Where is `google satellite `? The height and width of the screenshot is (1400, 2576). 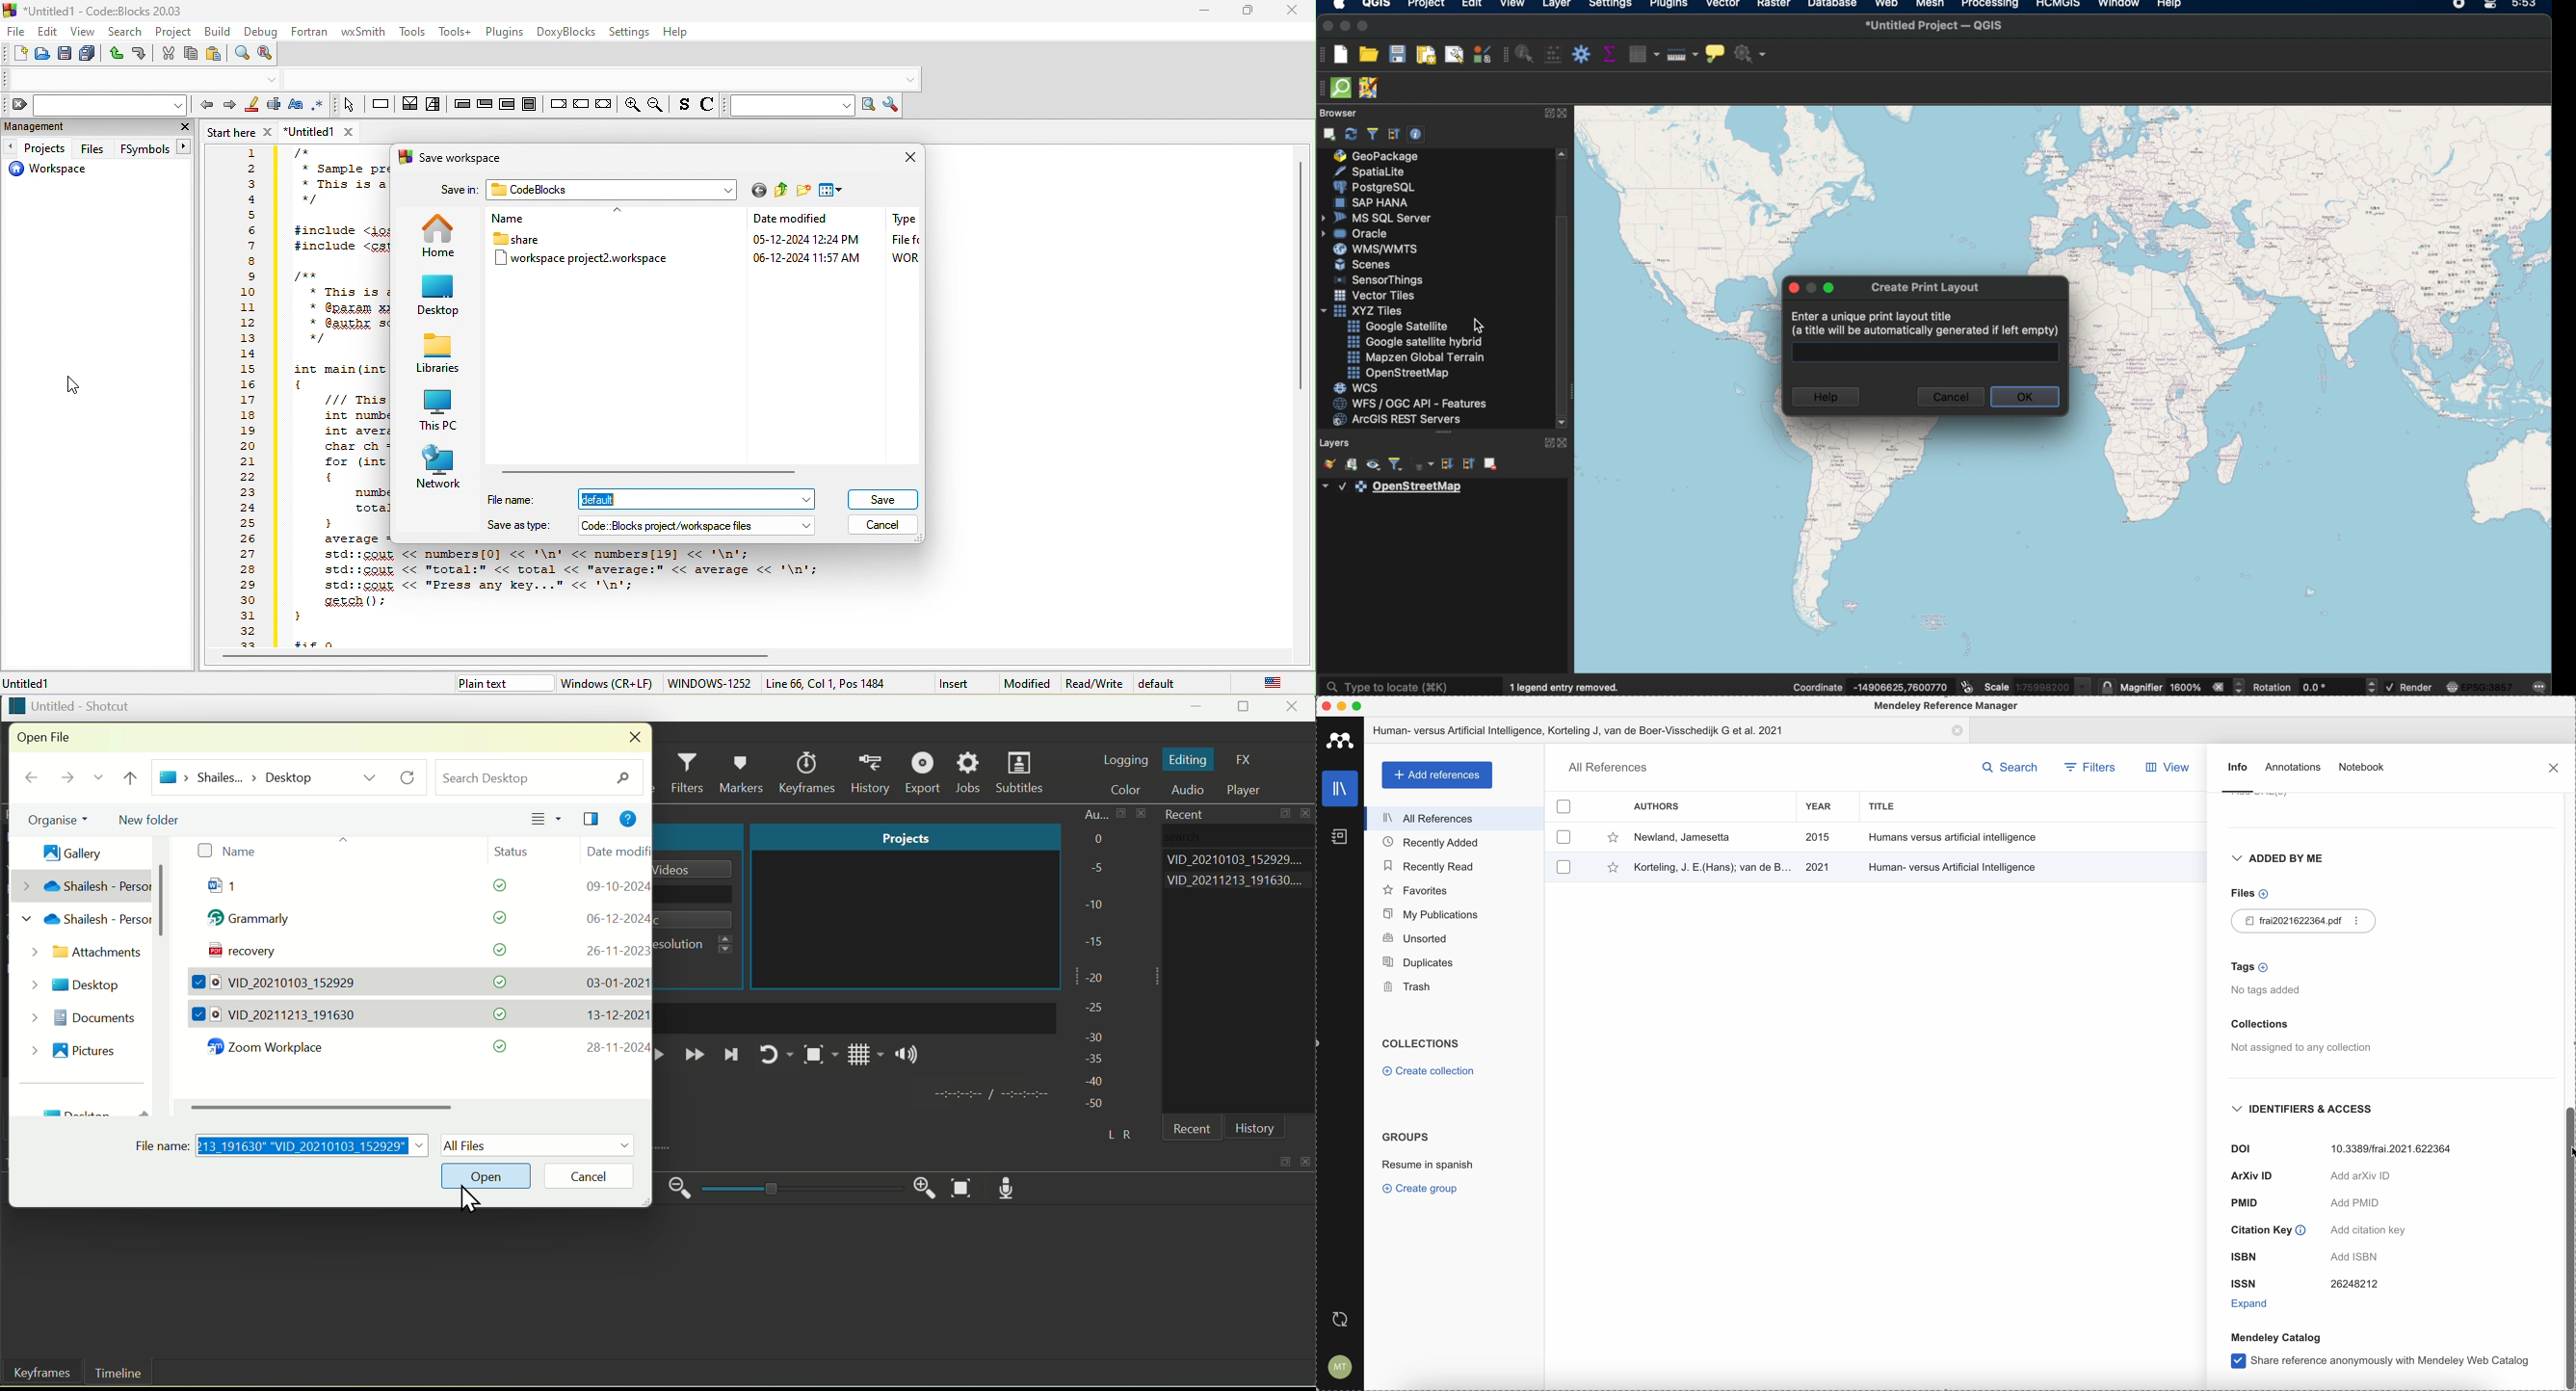
google satellite  is located at coordinates (1399, 326).